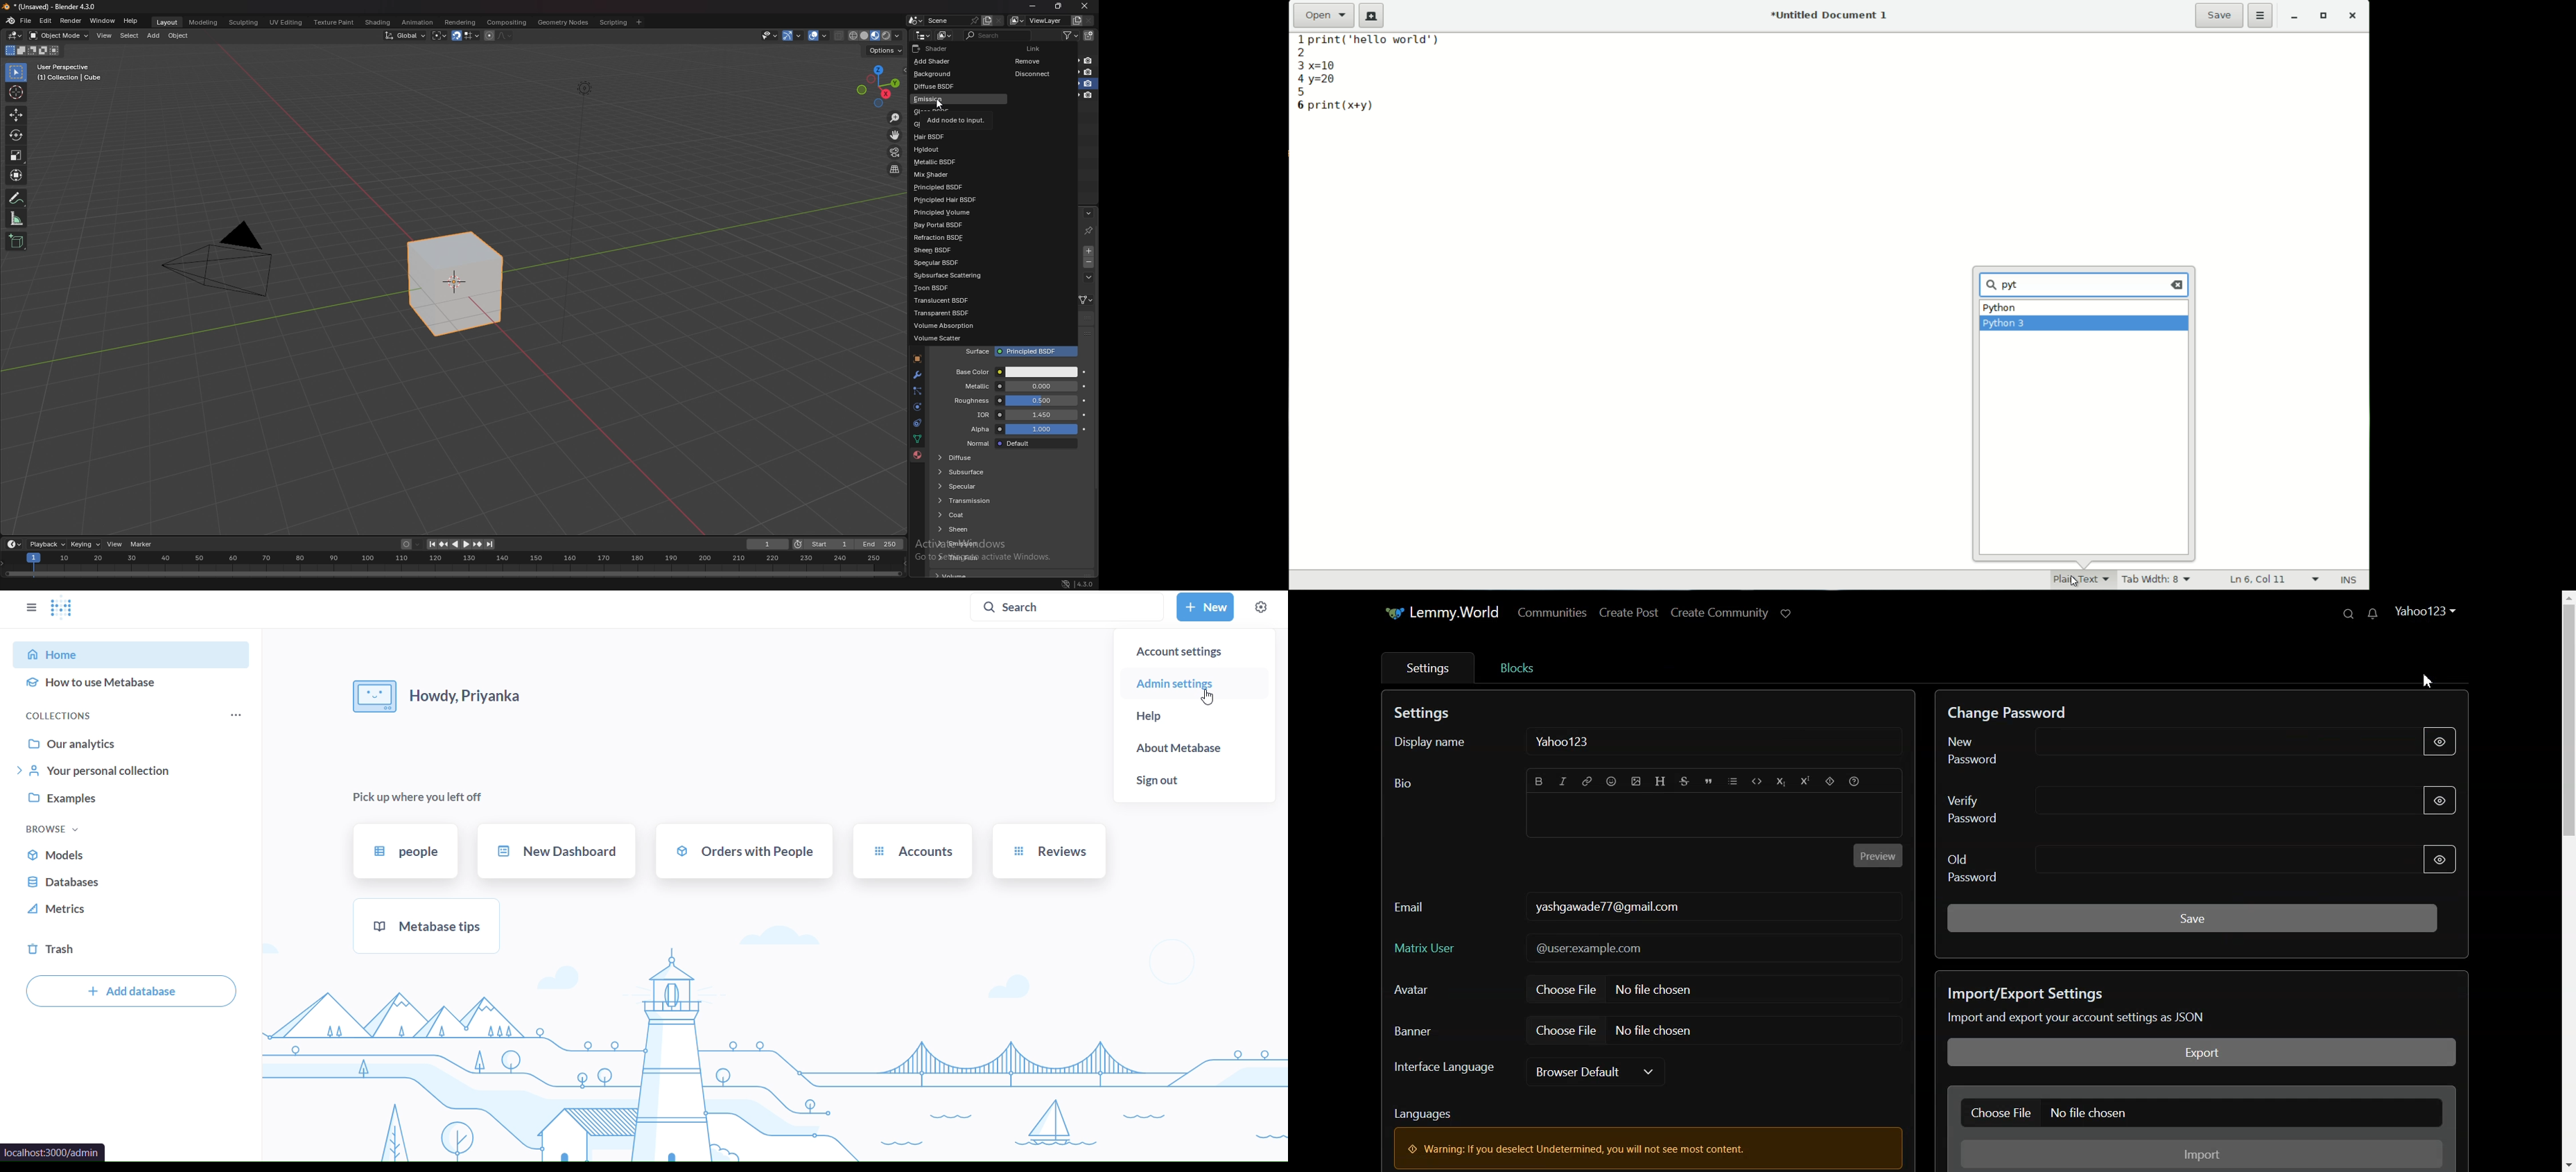 The height and width of the screenshot is (1176, 2576). I want to click on Text, so click(2081, 1004).